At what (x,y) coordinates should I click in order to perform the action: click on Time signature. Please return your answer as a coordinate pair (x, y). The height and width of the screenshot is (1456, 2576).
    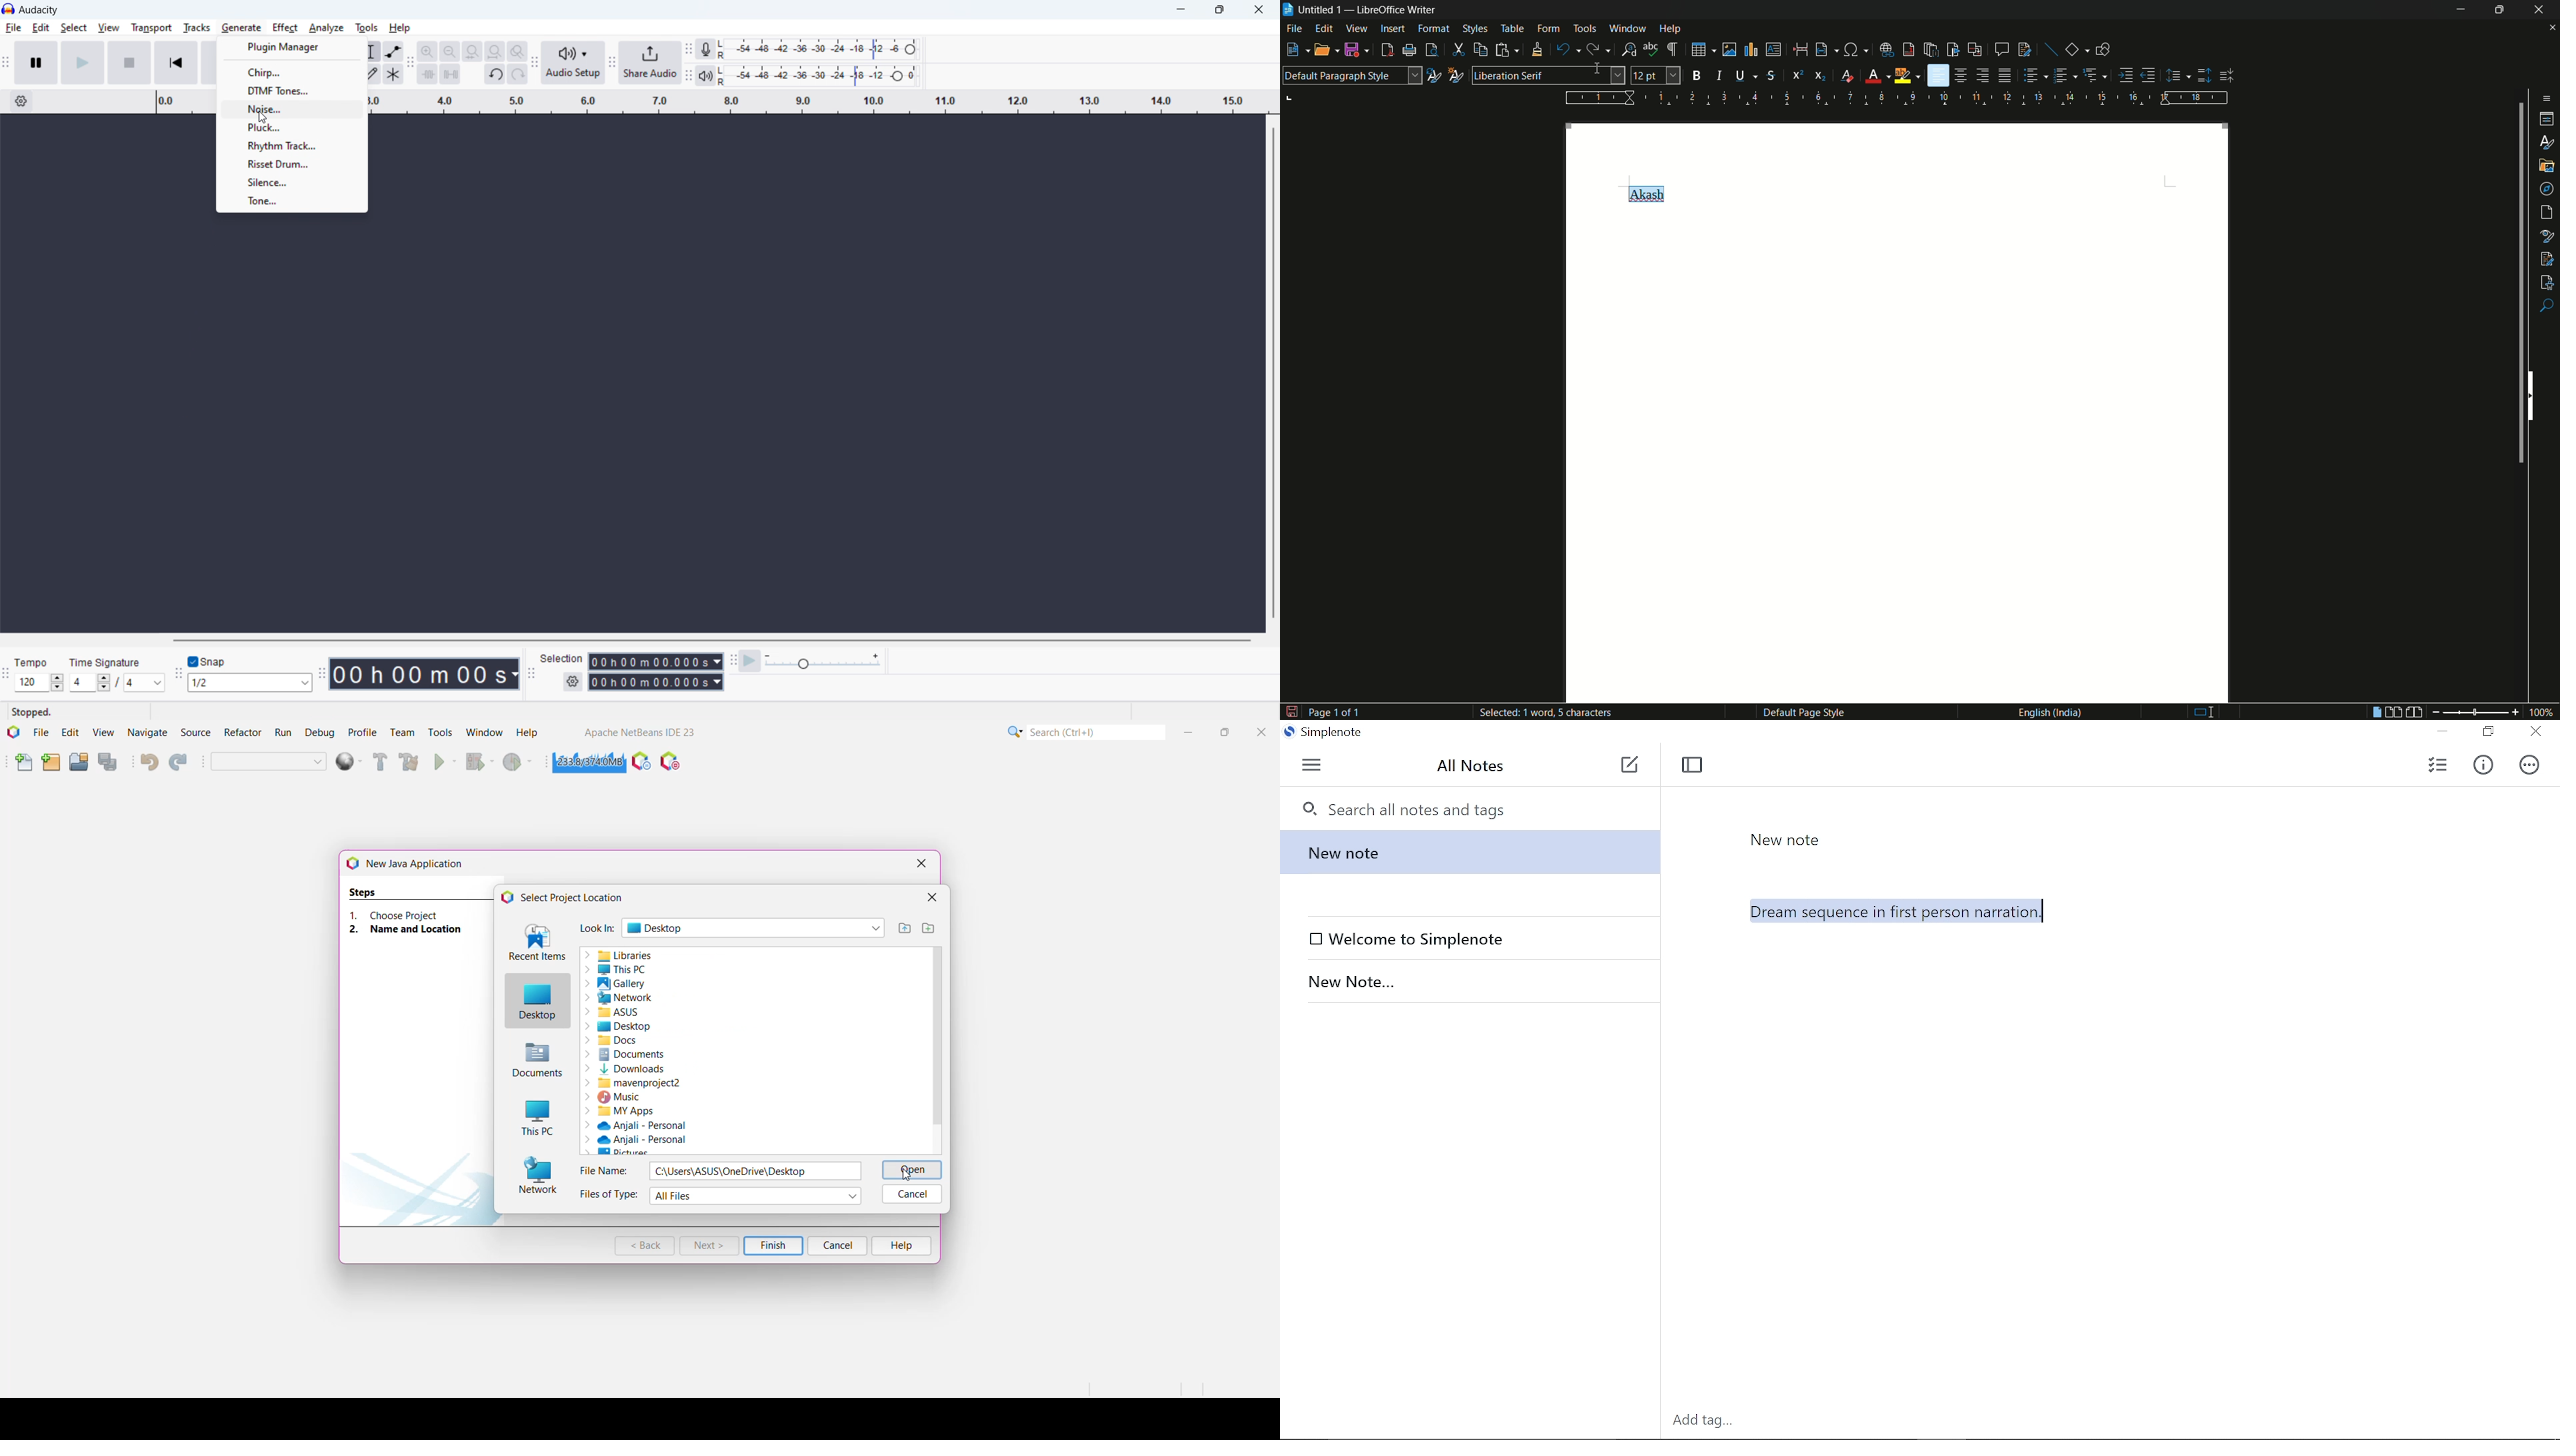
    Looking at the image, I should click on (107, 661).